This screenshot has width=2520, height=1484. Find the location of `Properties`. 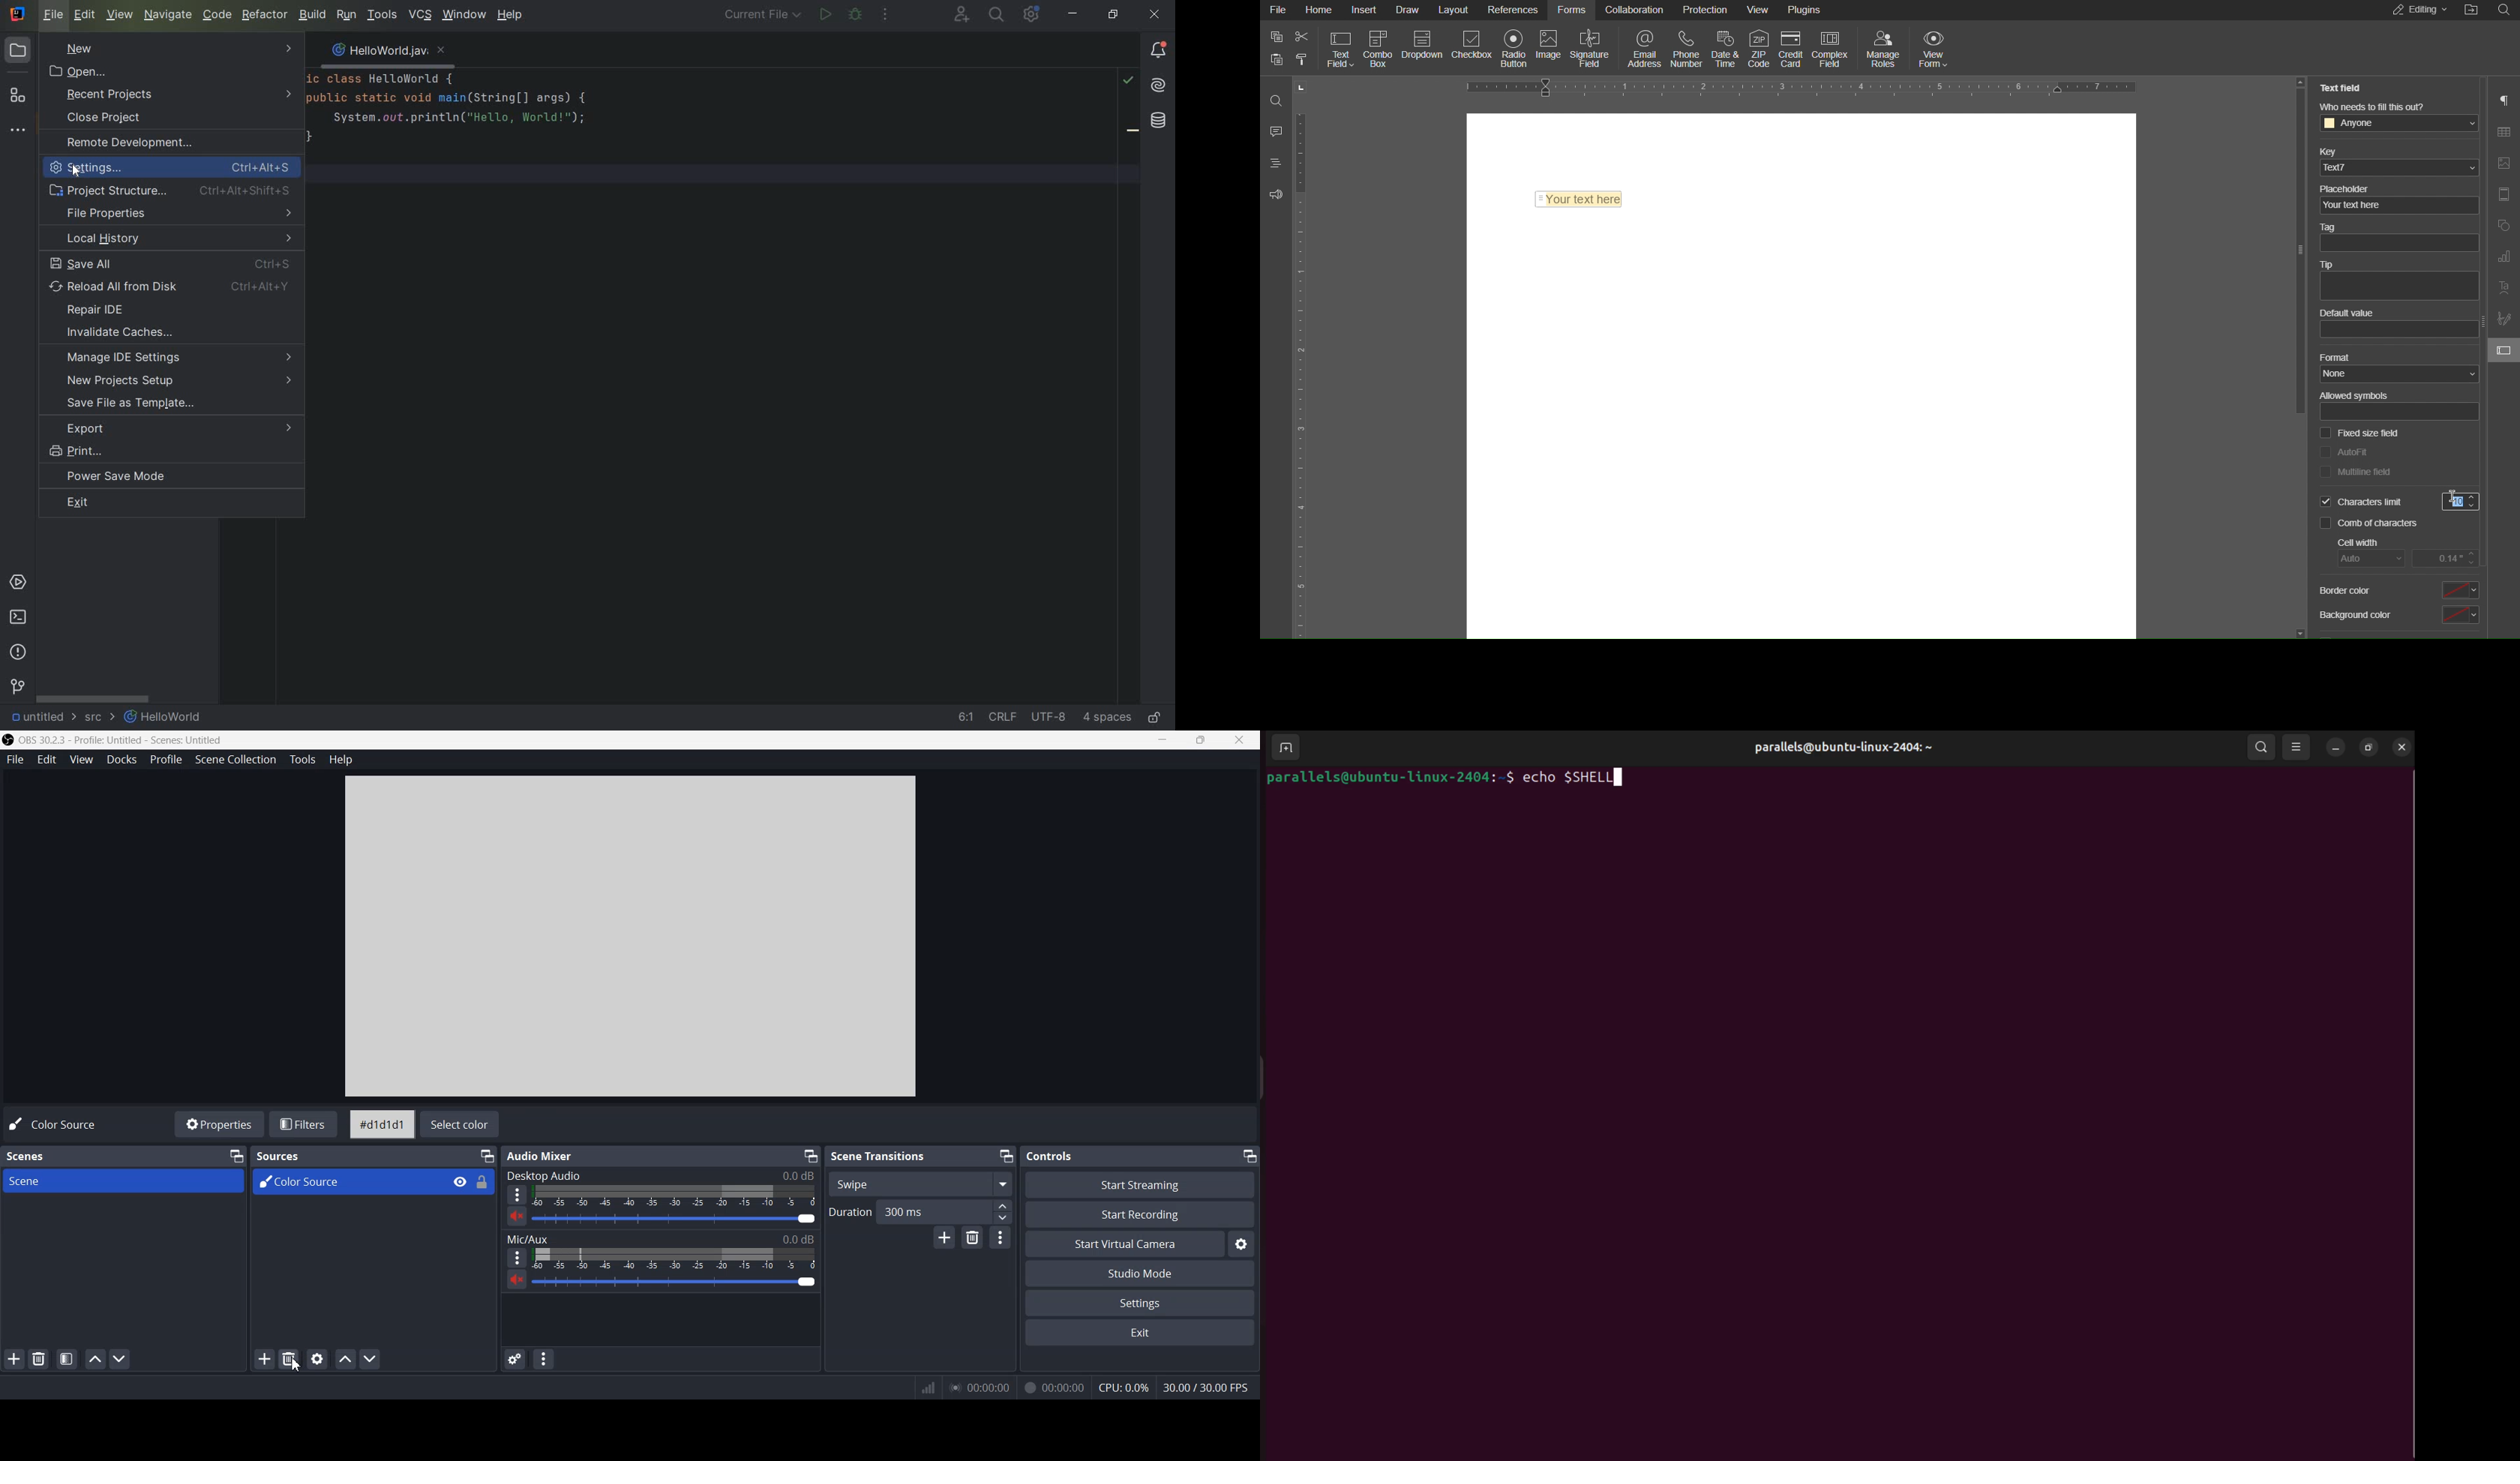

Properties is located at coordinates (217, 1124).